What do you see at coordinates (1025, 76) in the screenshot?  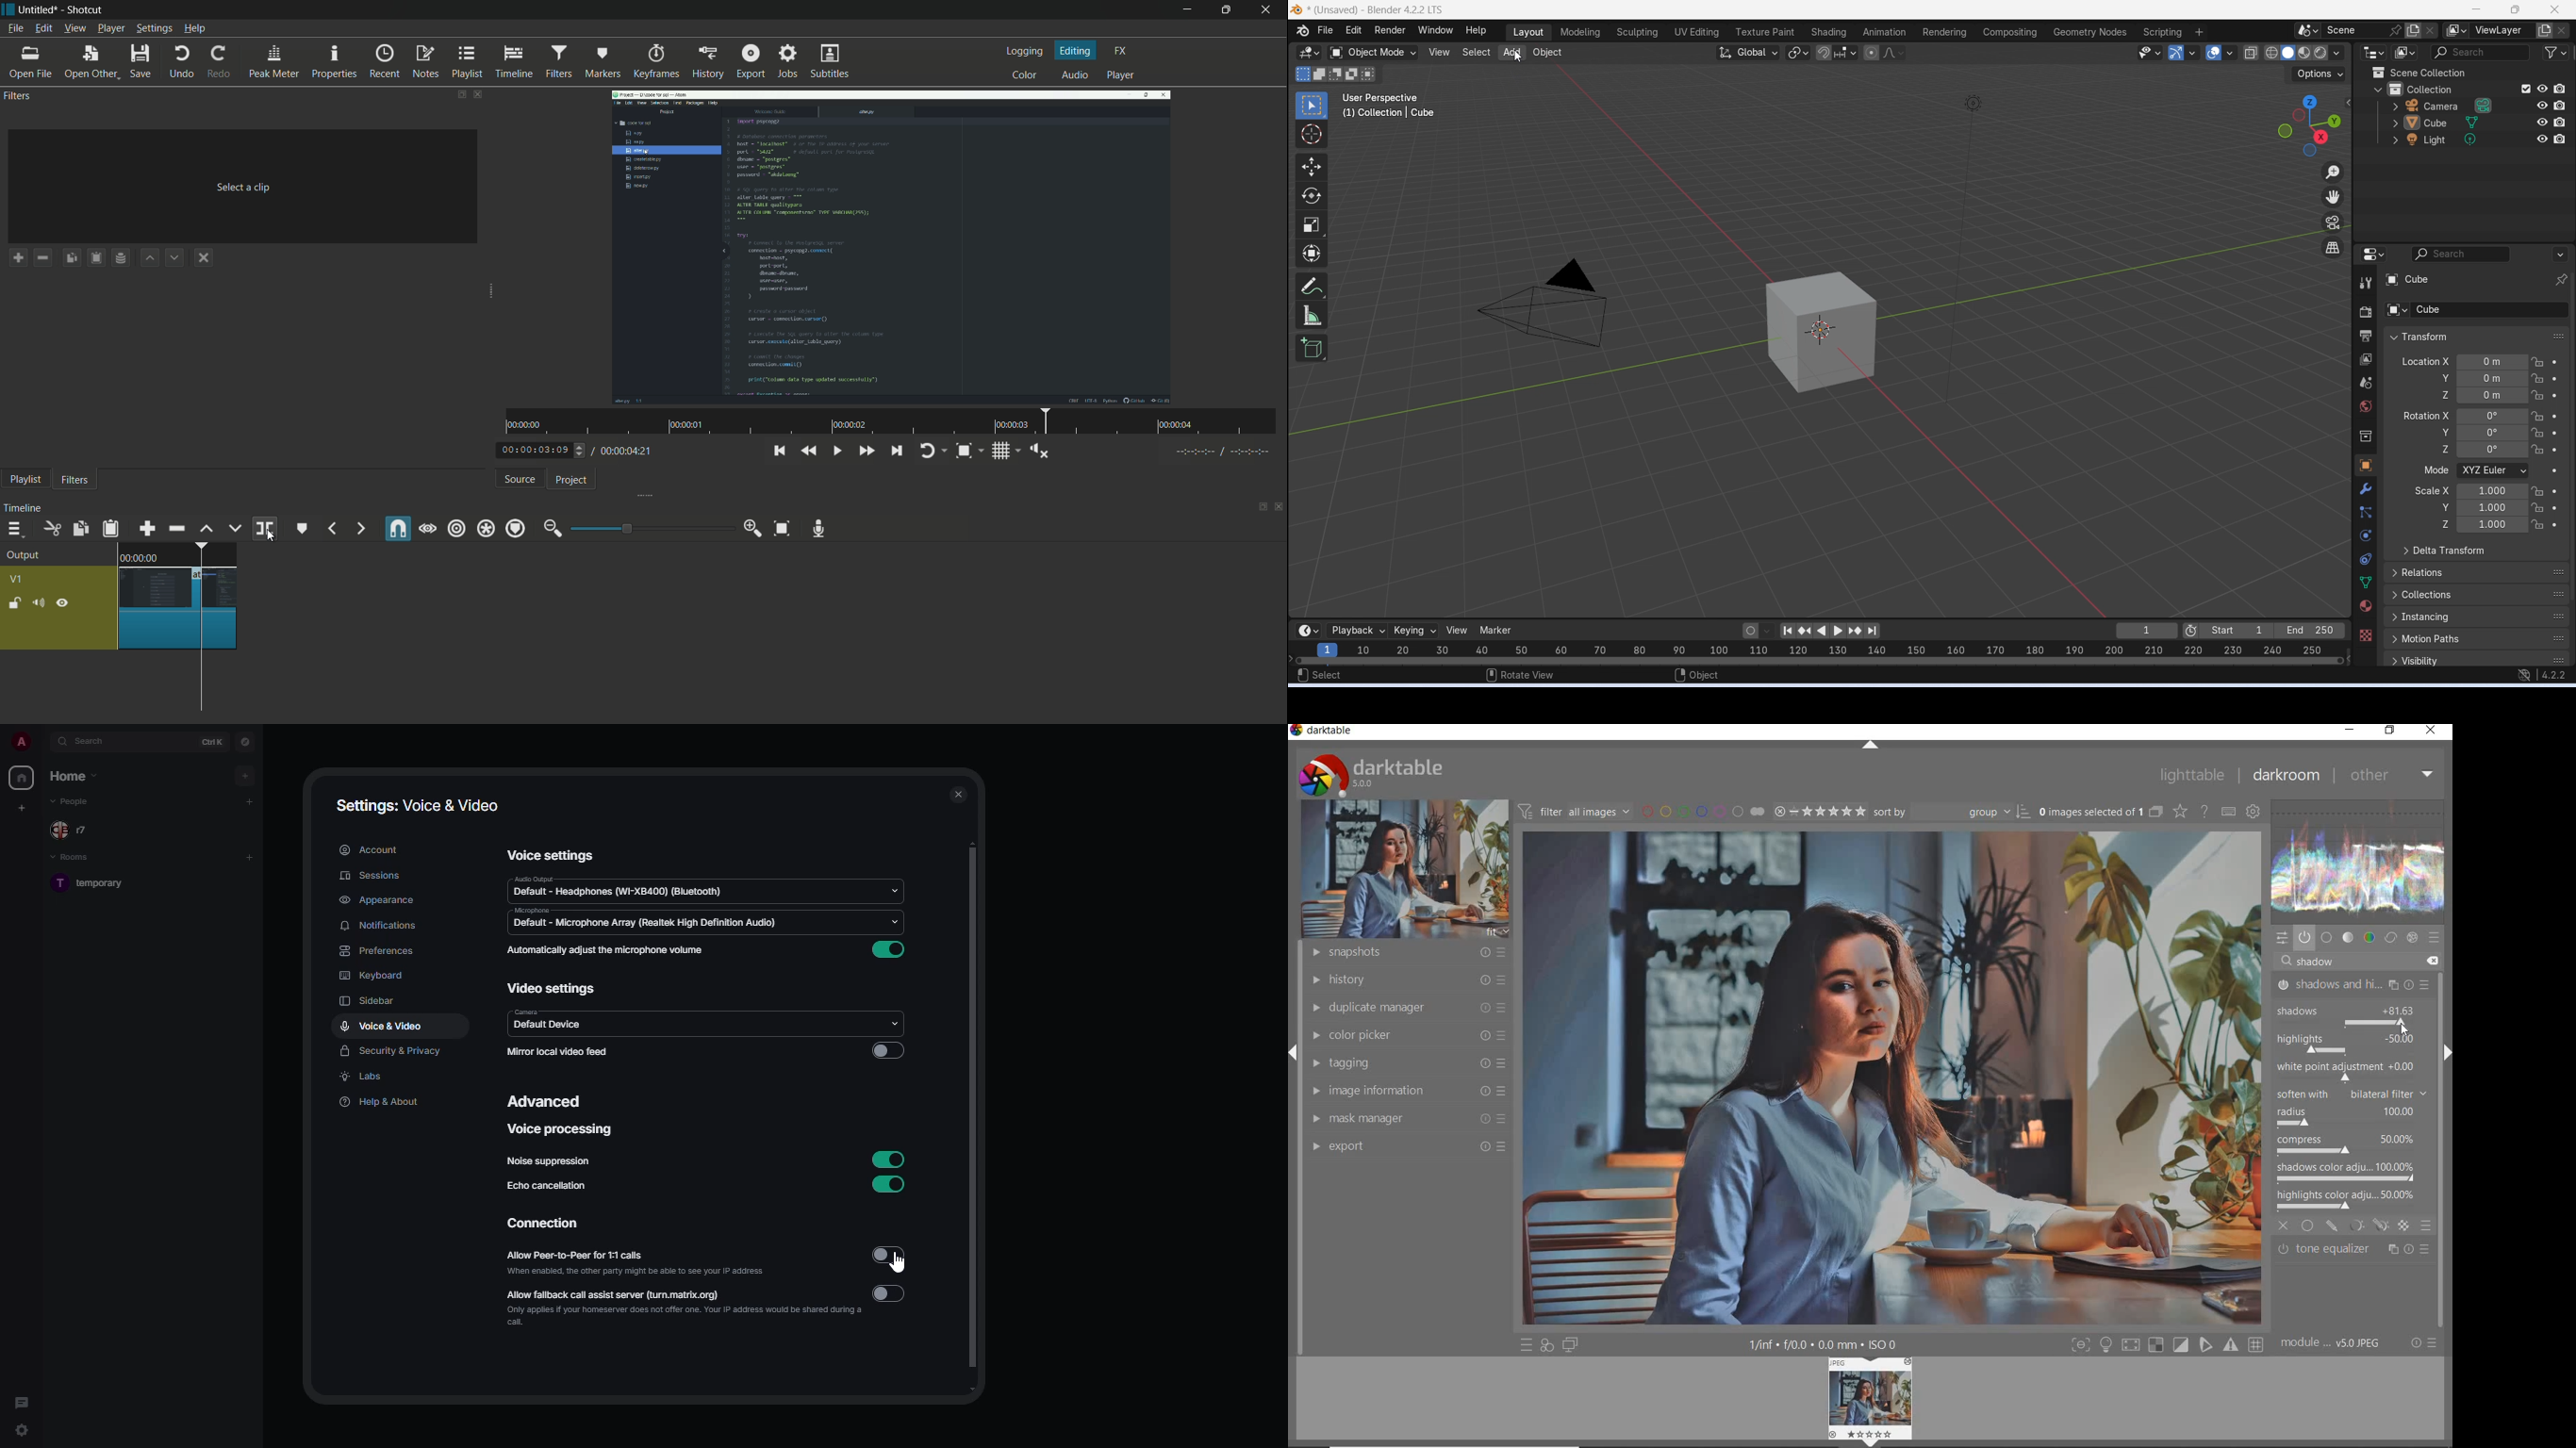 I see `color` at bounding box center [1025, 76].